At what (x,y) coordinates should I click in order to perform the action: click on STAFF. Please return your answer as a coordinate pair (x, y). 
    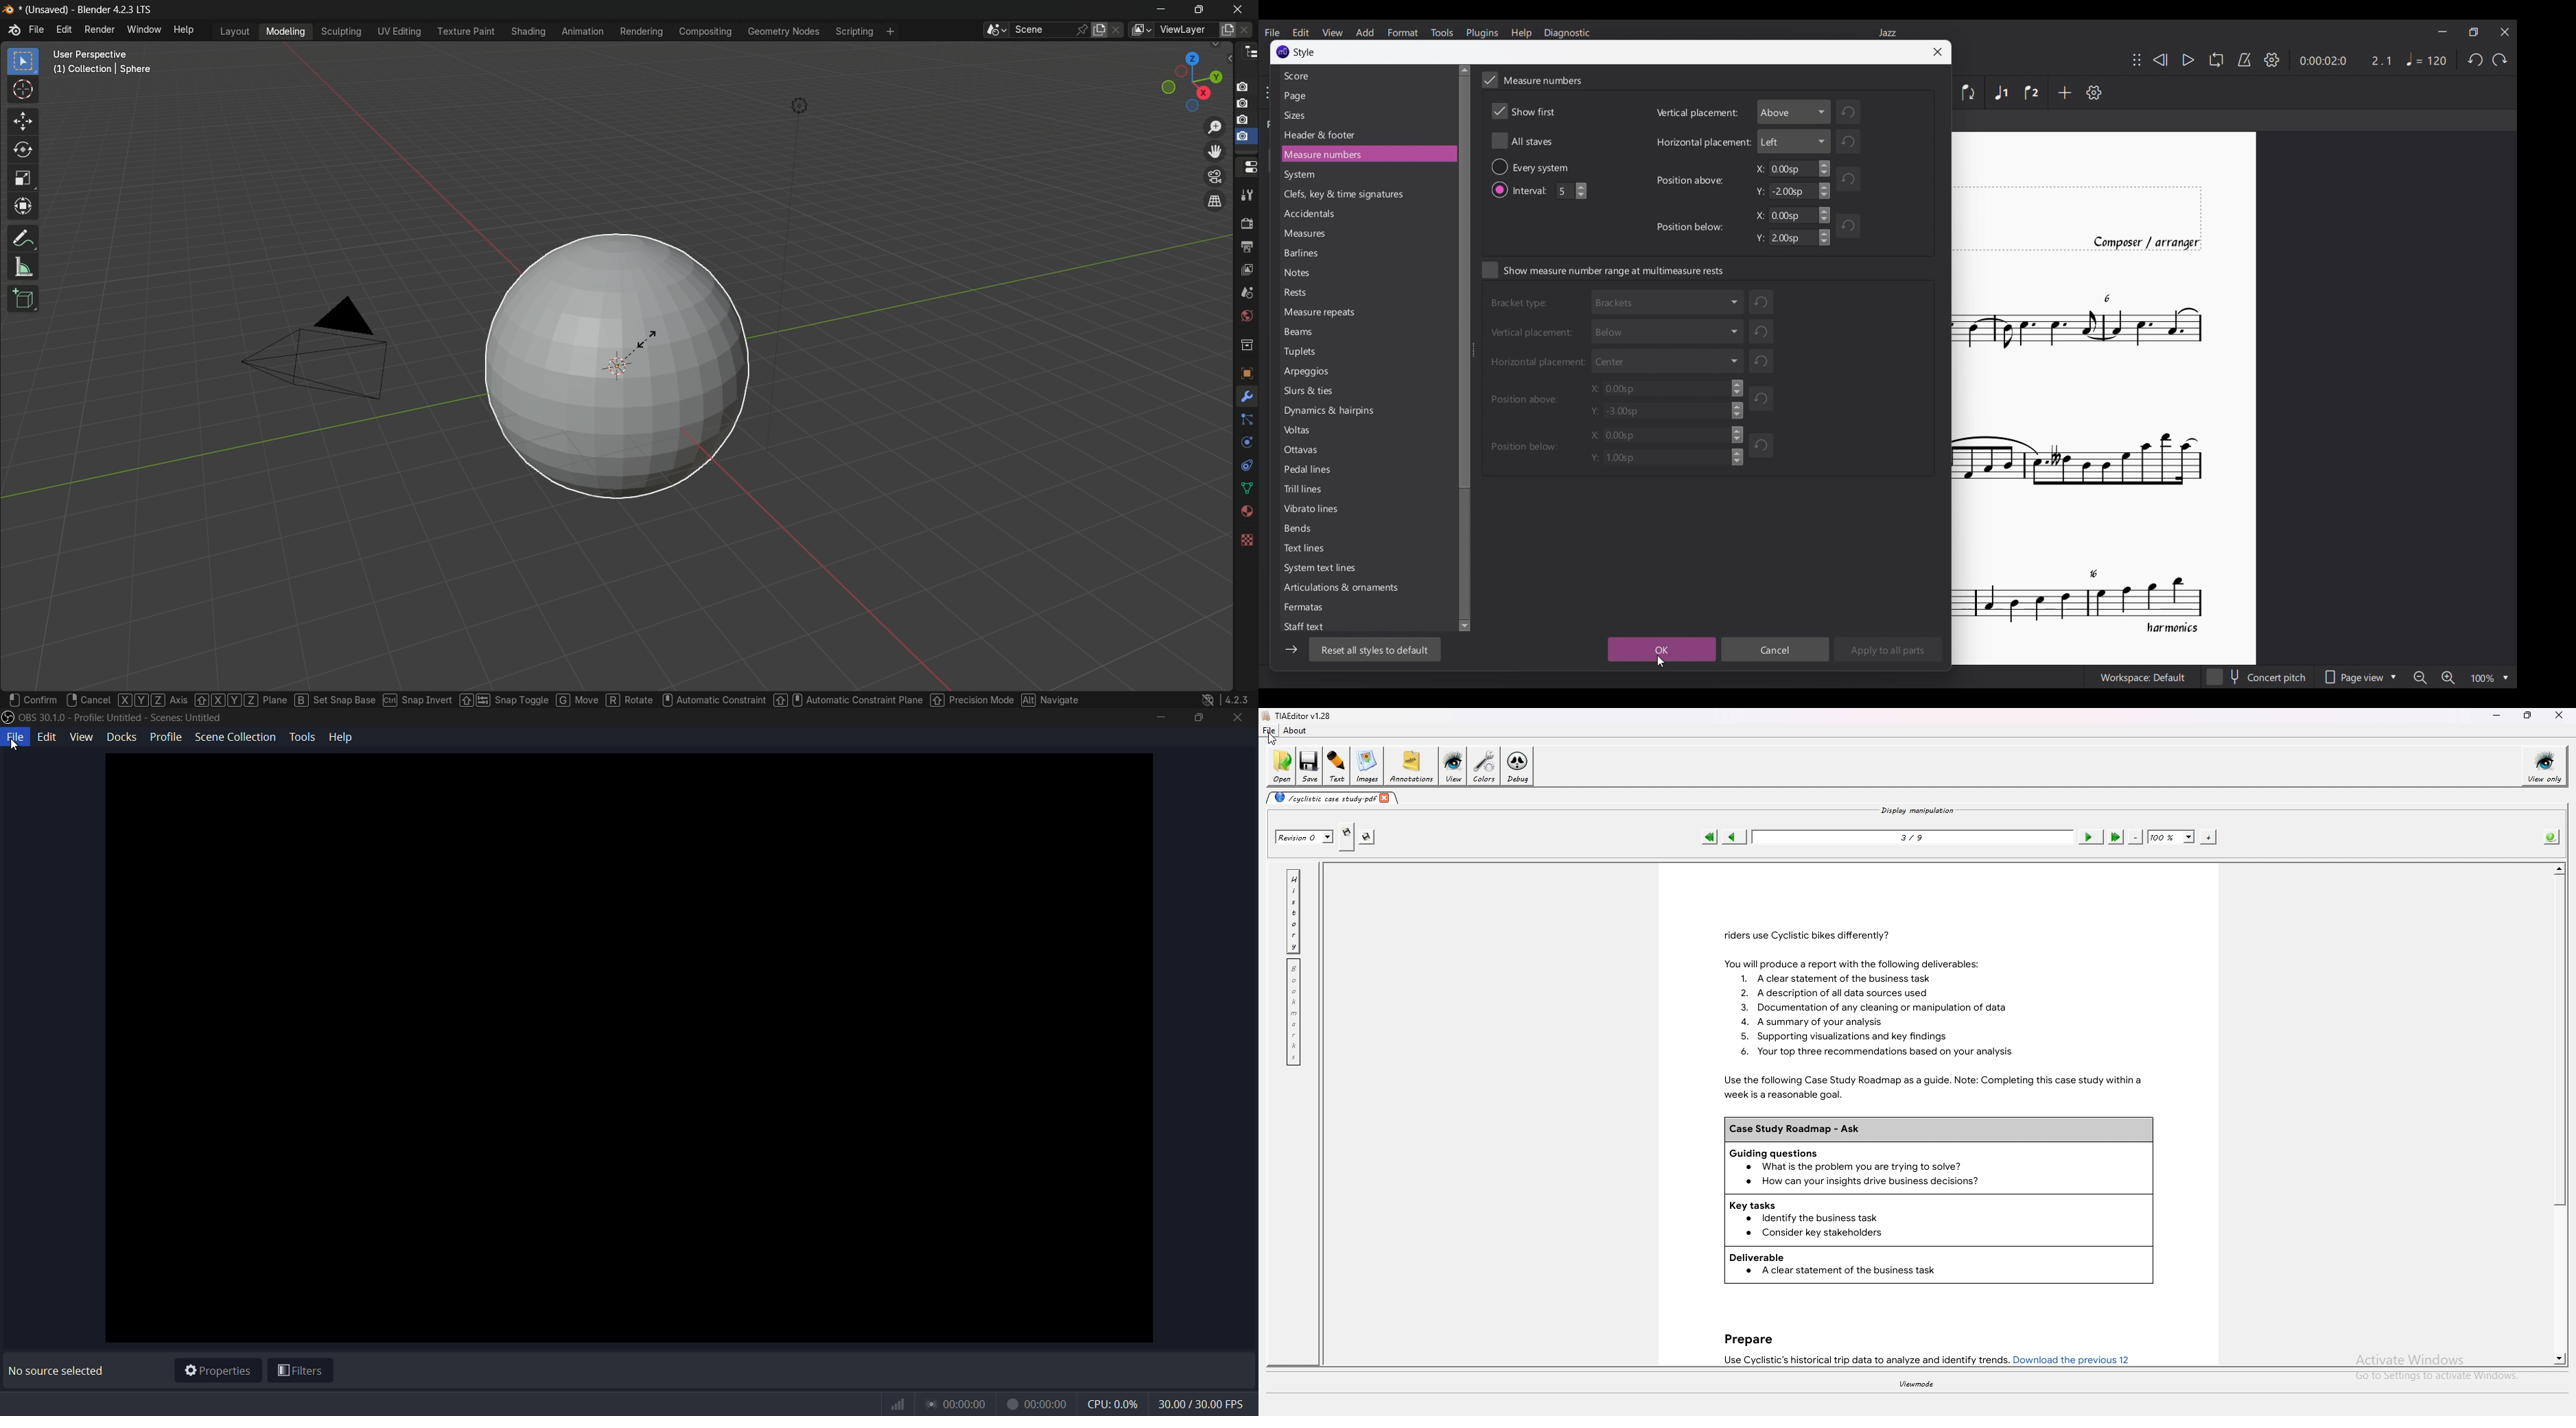
    Looking at the image, I should click on (1310, 626).